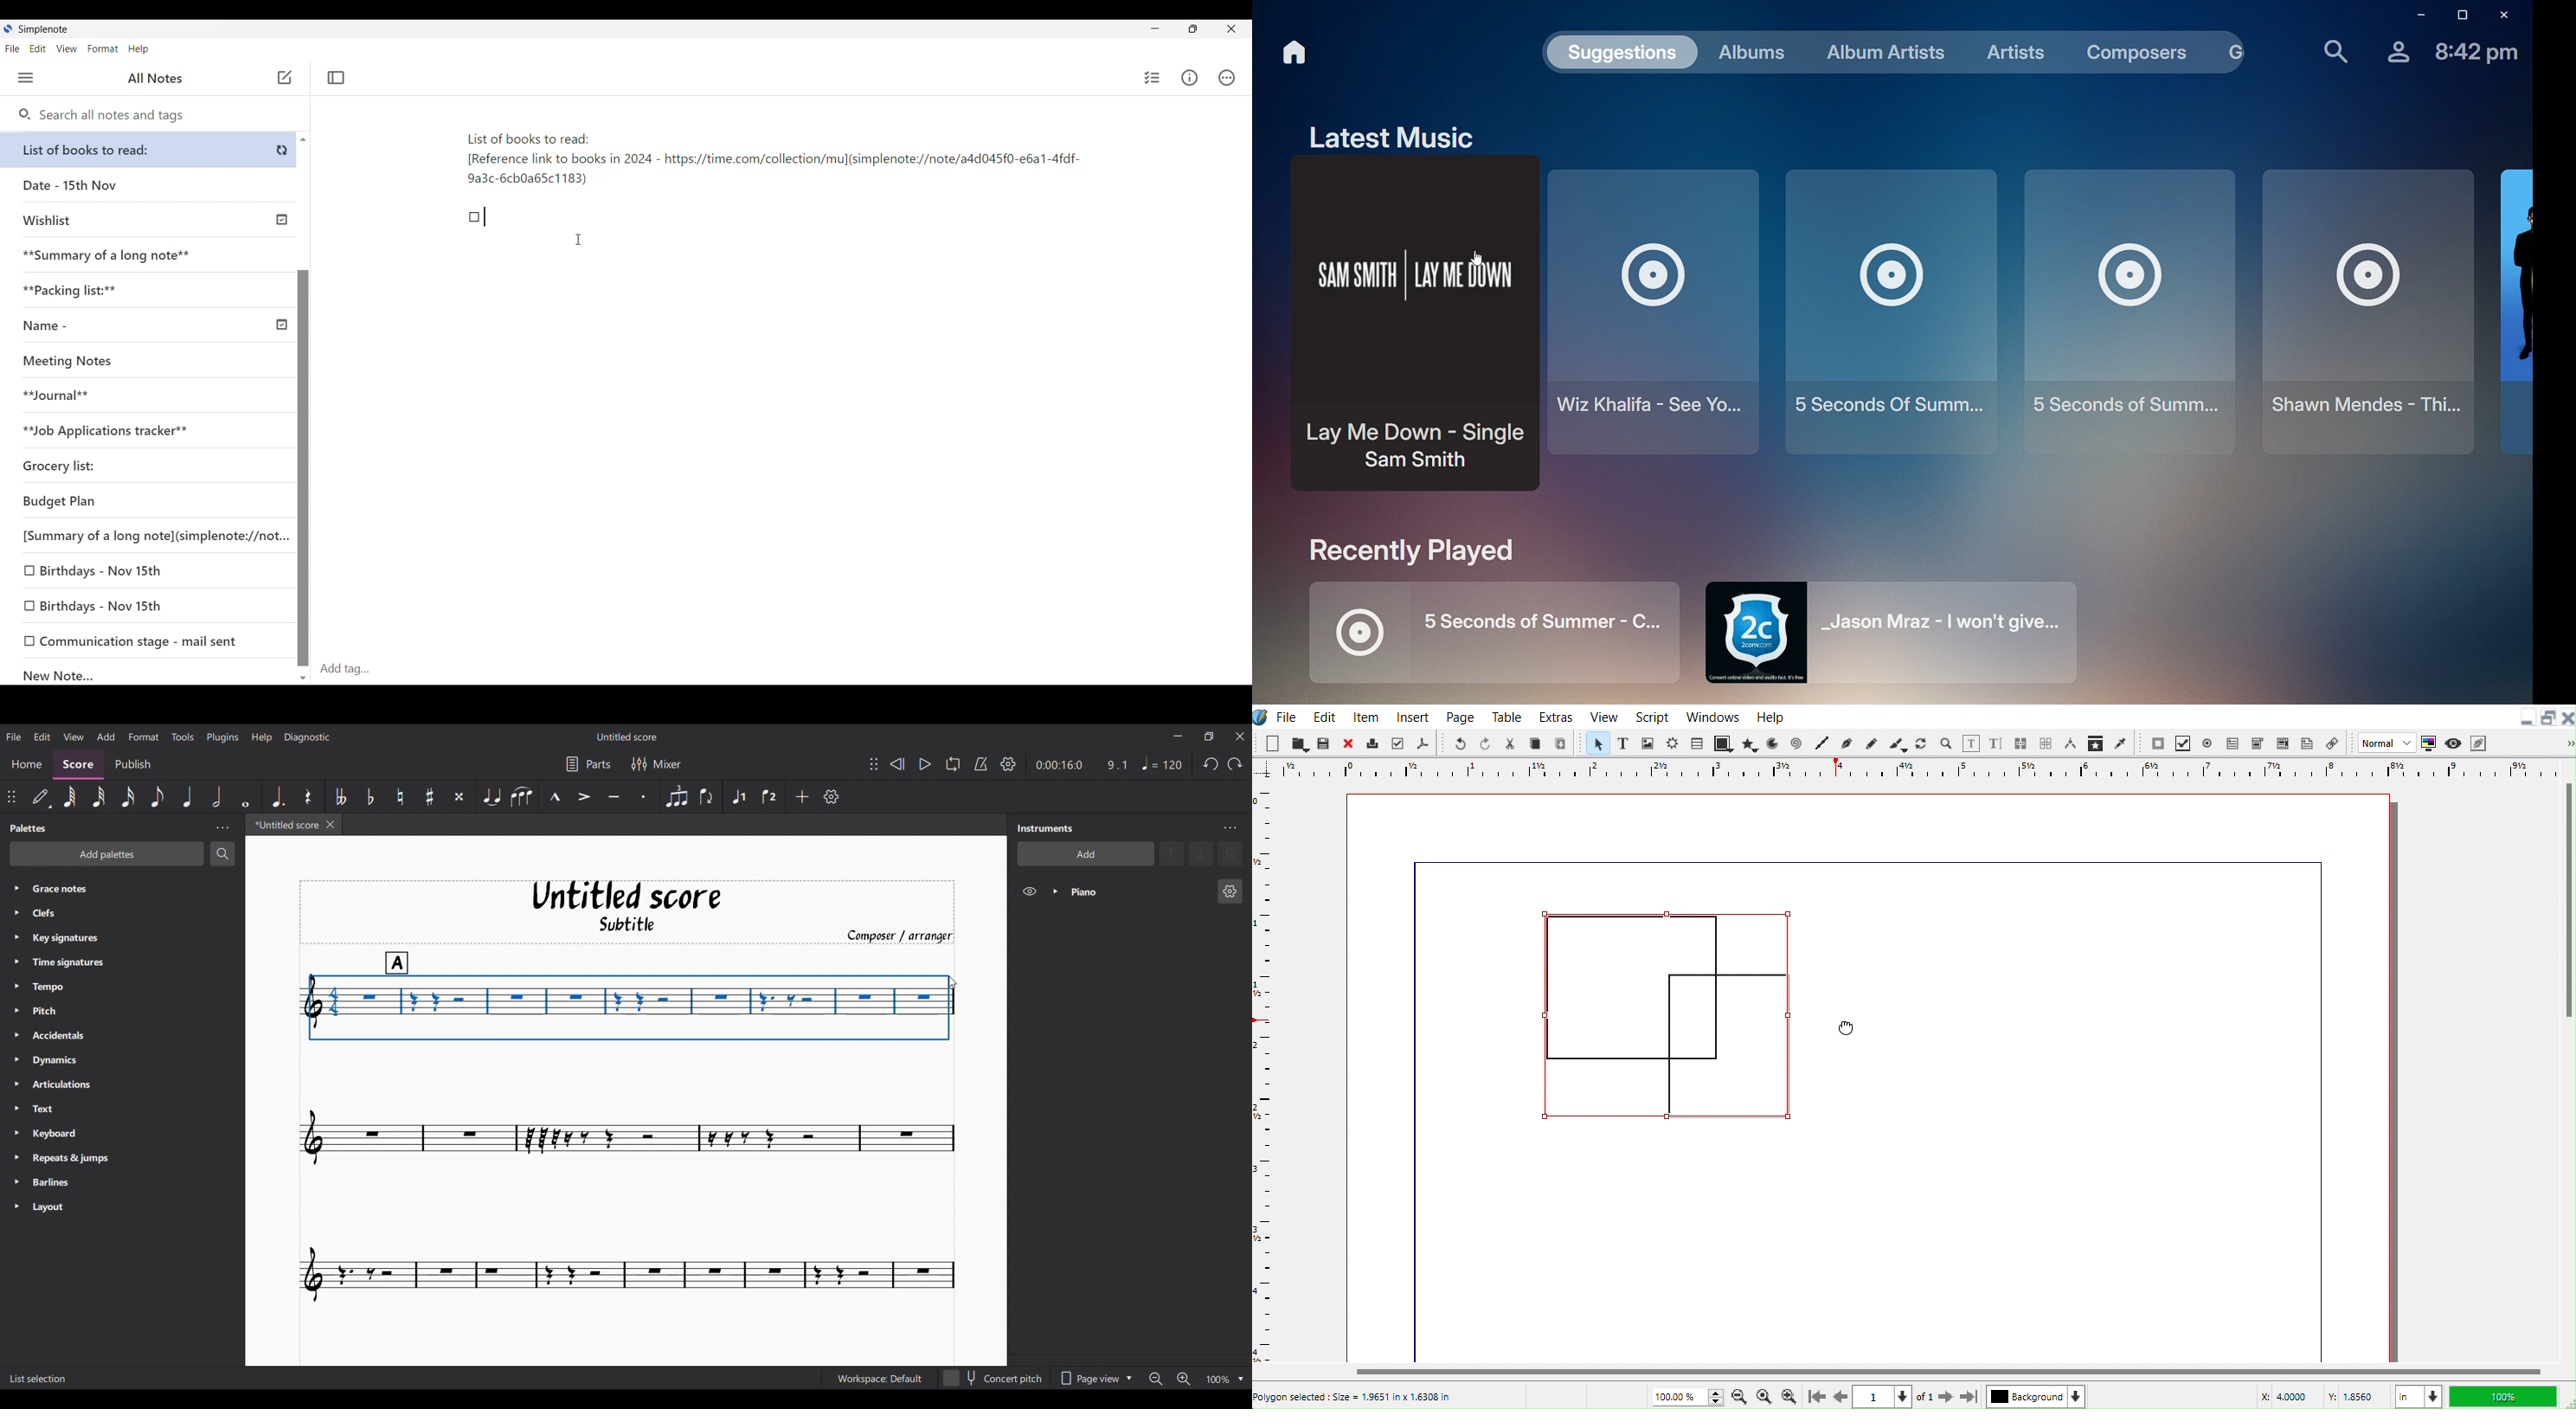 Image resolution: width=2576 pixels, height=1428 pixels. Describe the element at coordinates (2131, 312) in the screenshot. I see `5 Seconds of ` at that location.